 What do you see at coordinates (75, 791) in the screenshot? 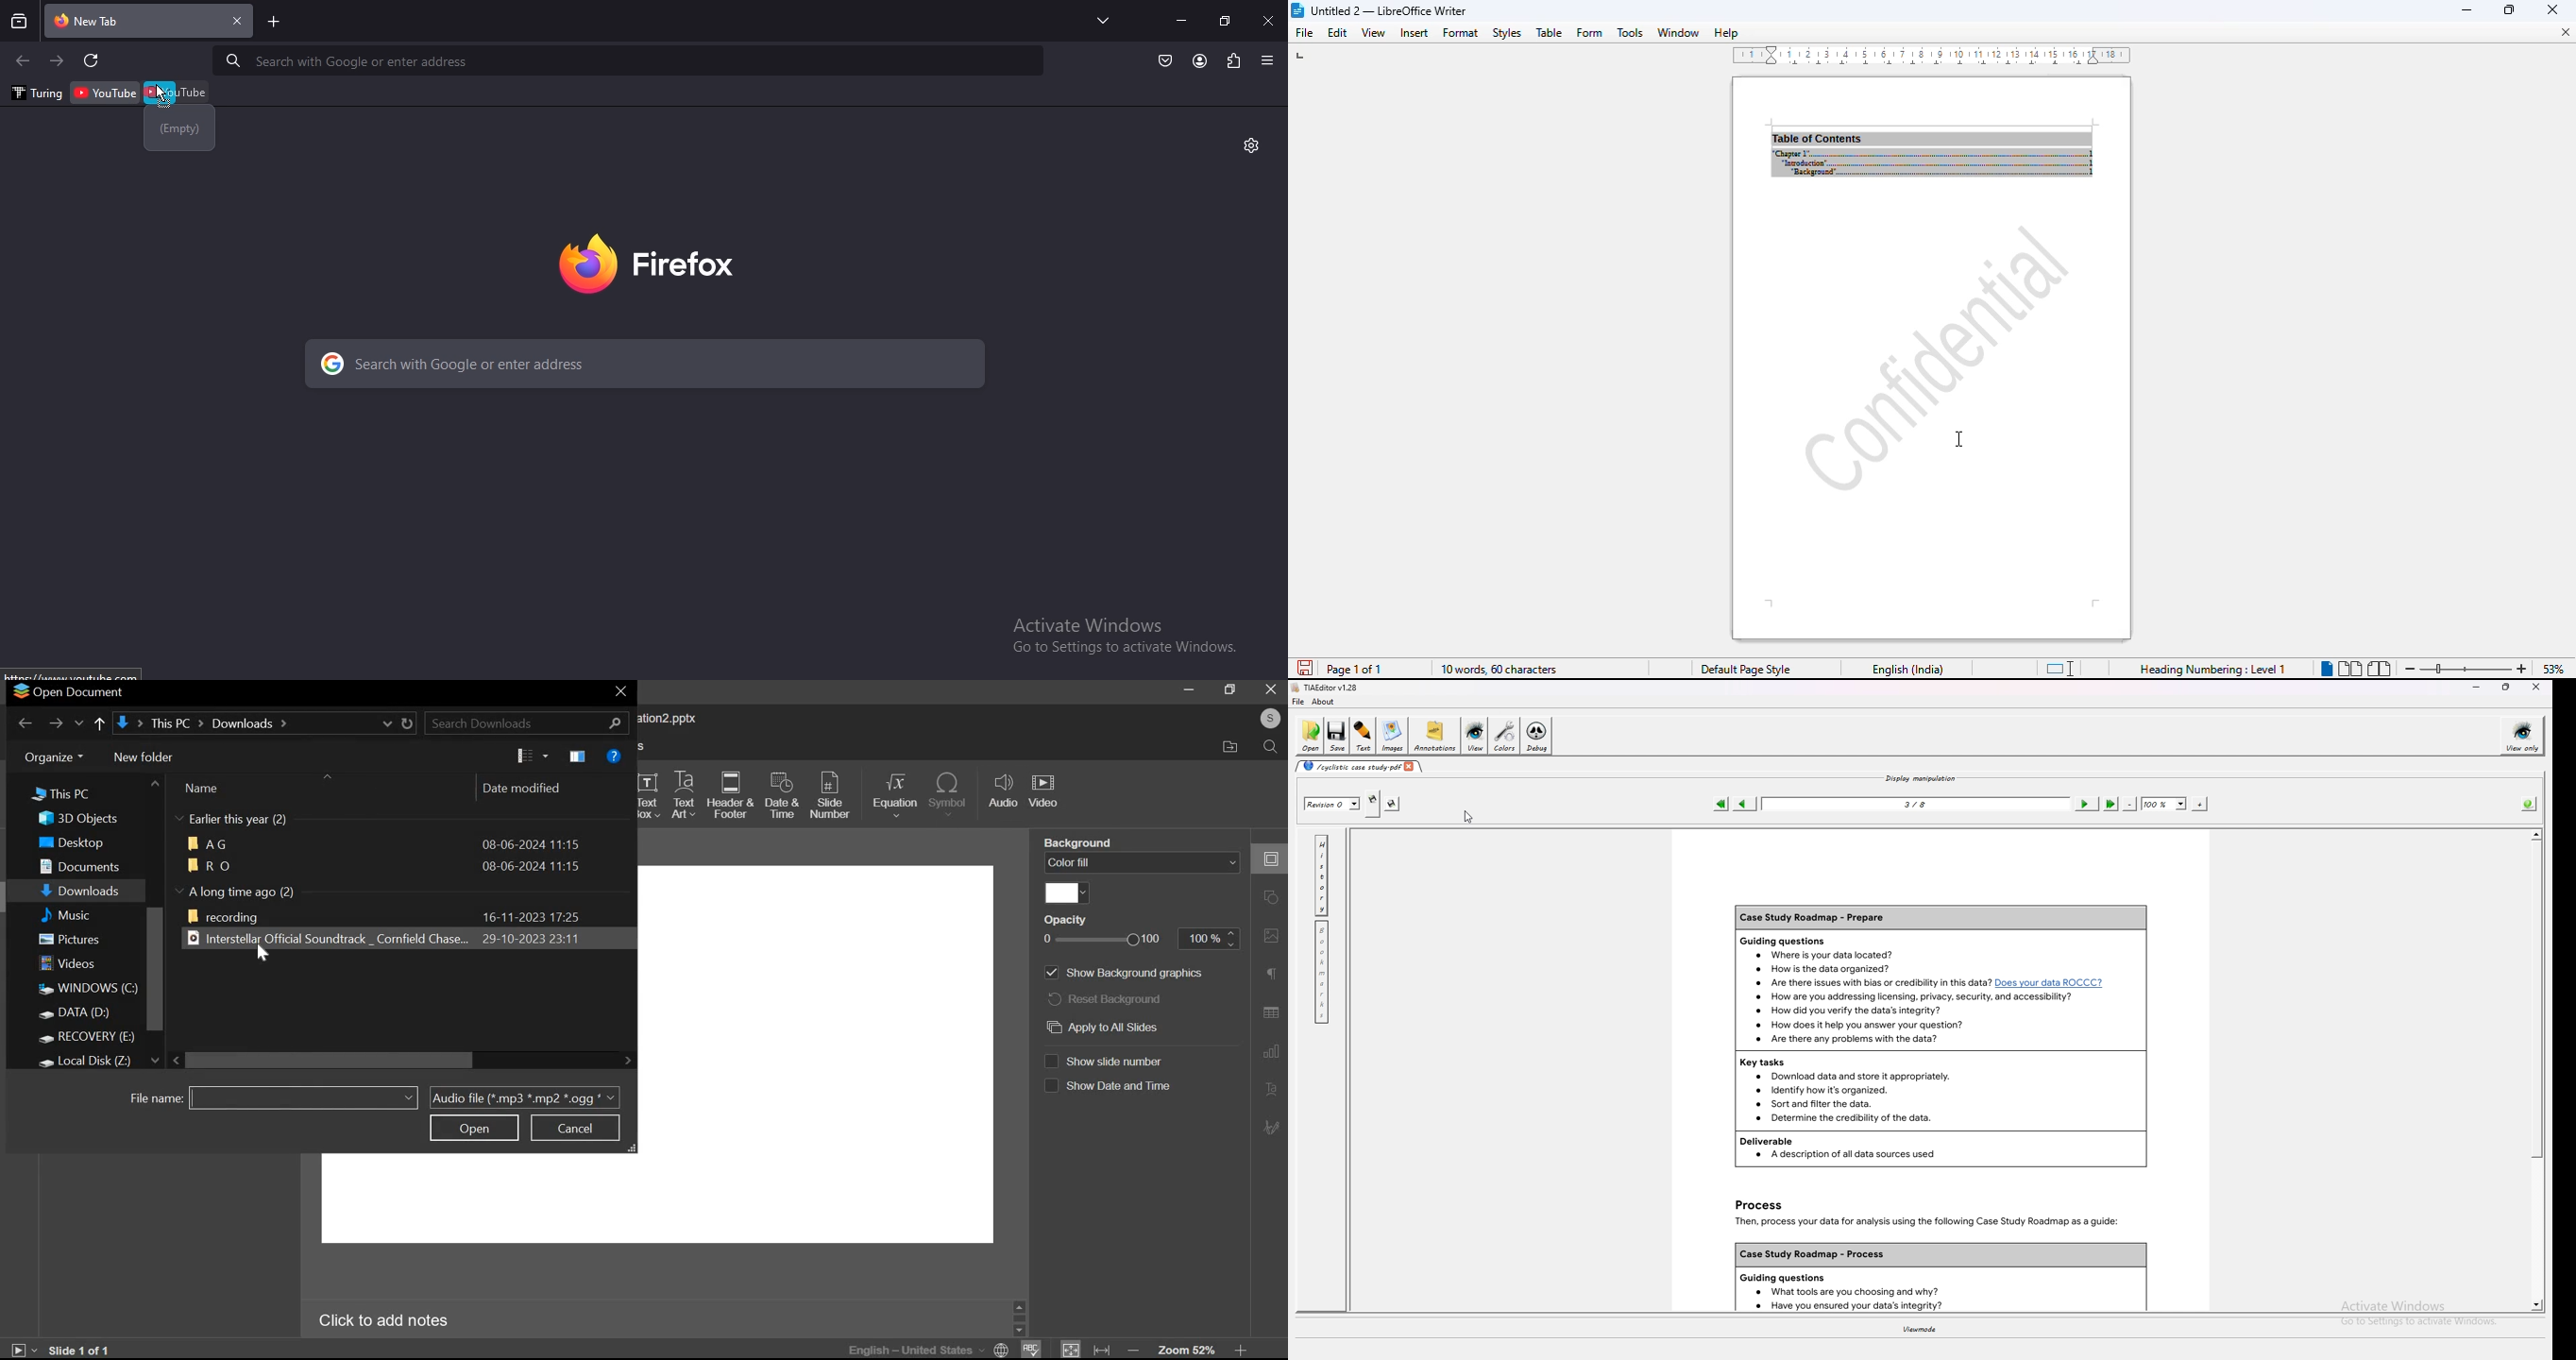
I see `This PC` at bounding box center [75, 791].